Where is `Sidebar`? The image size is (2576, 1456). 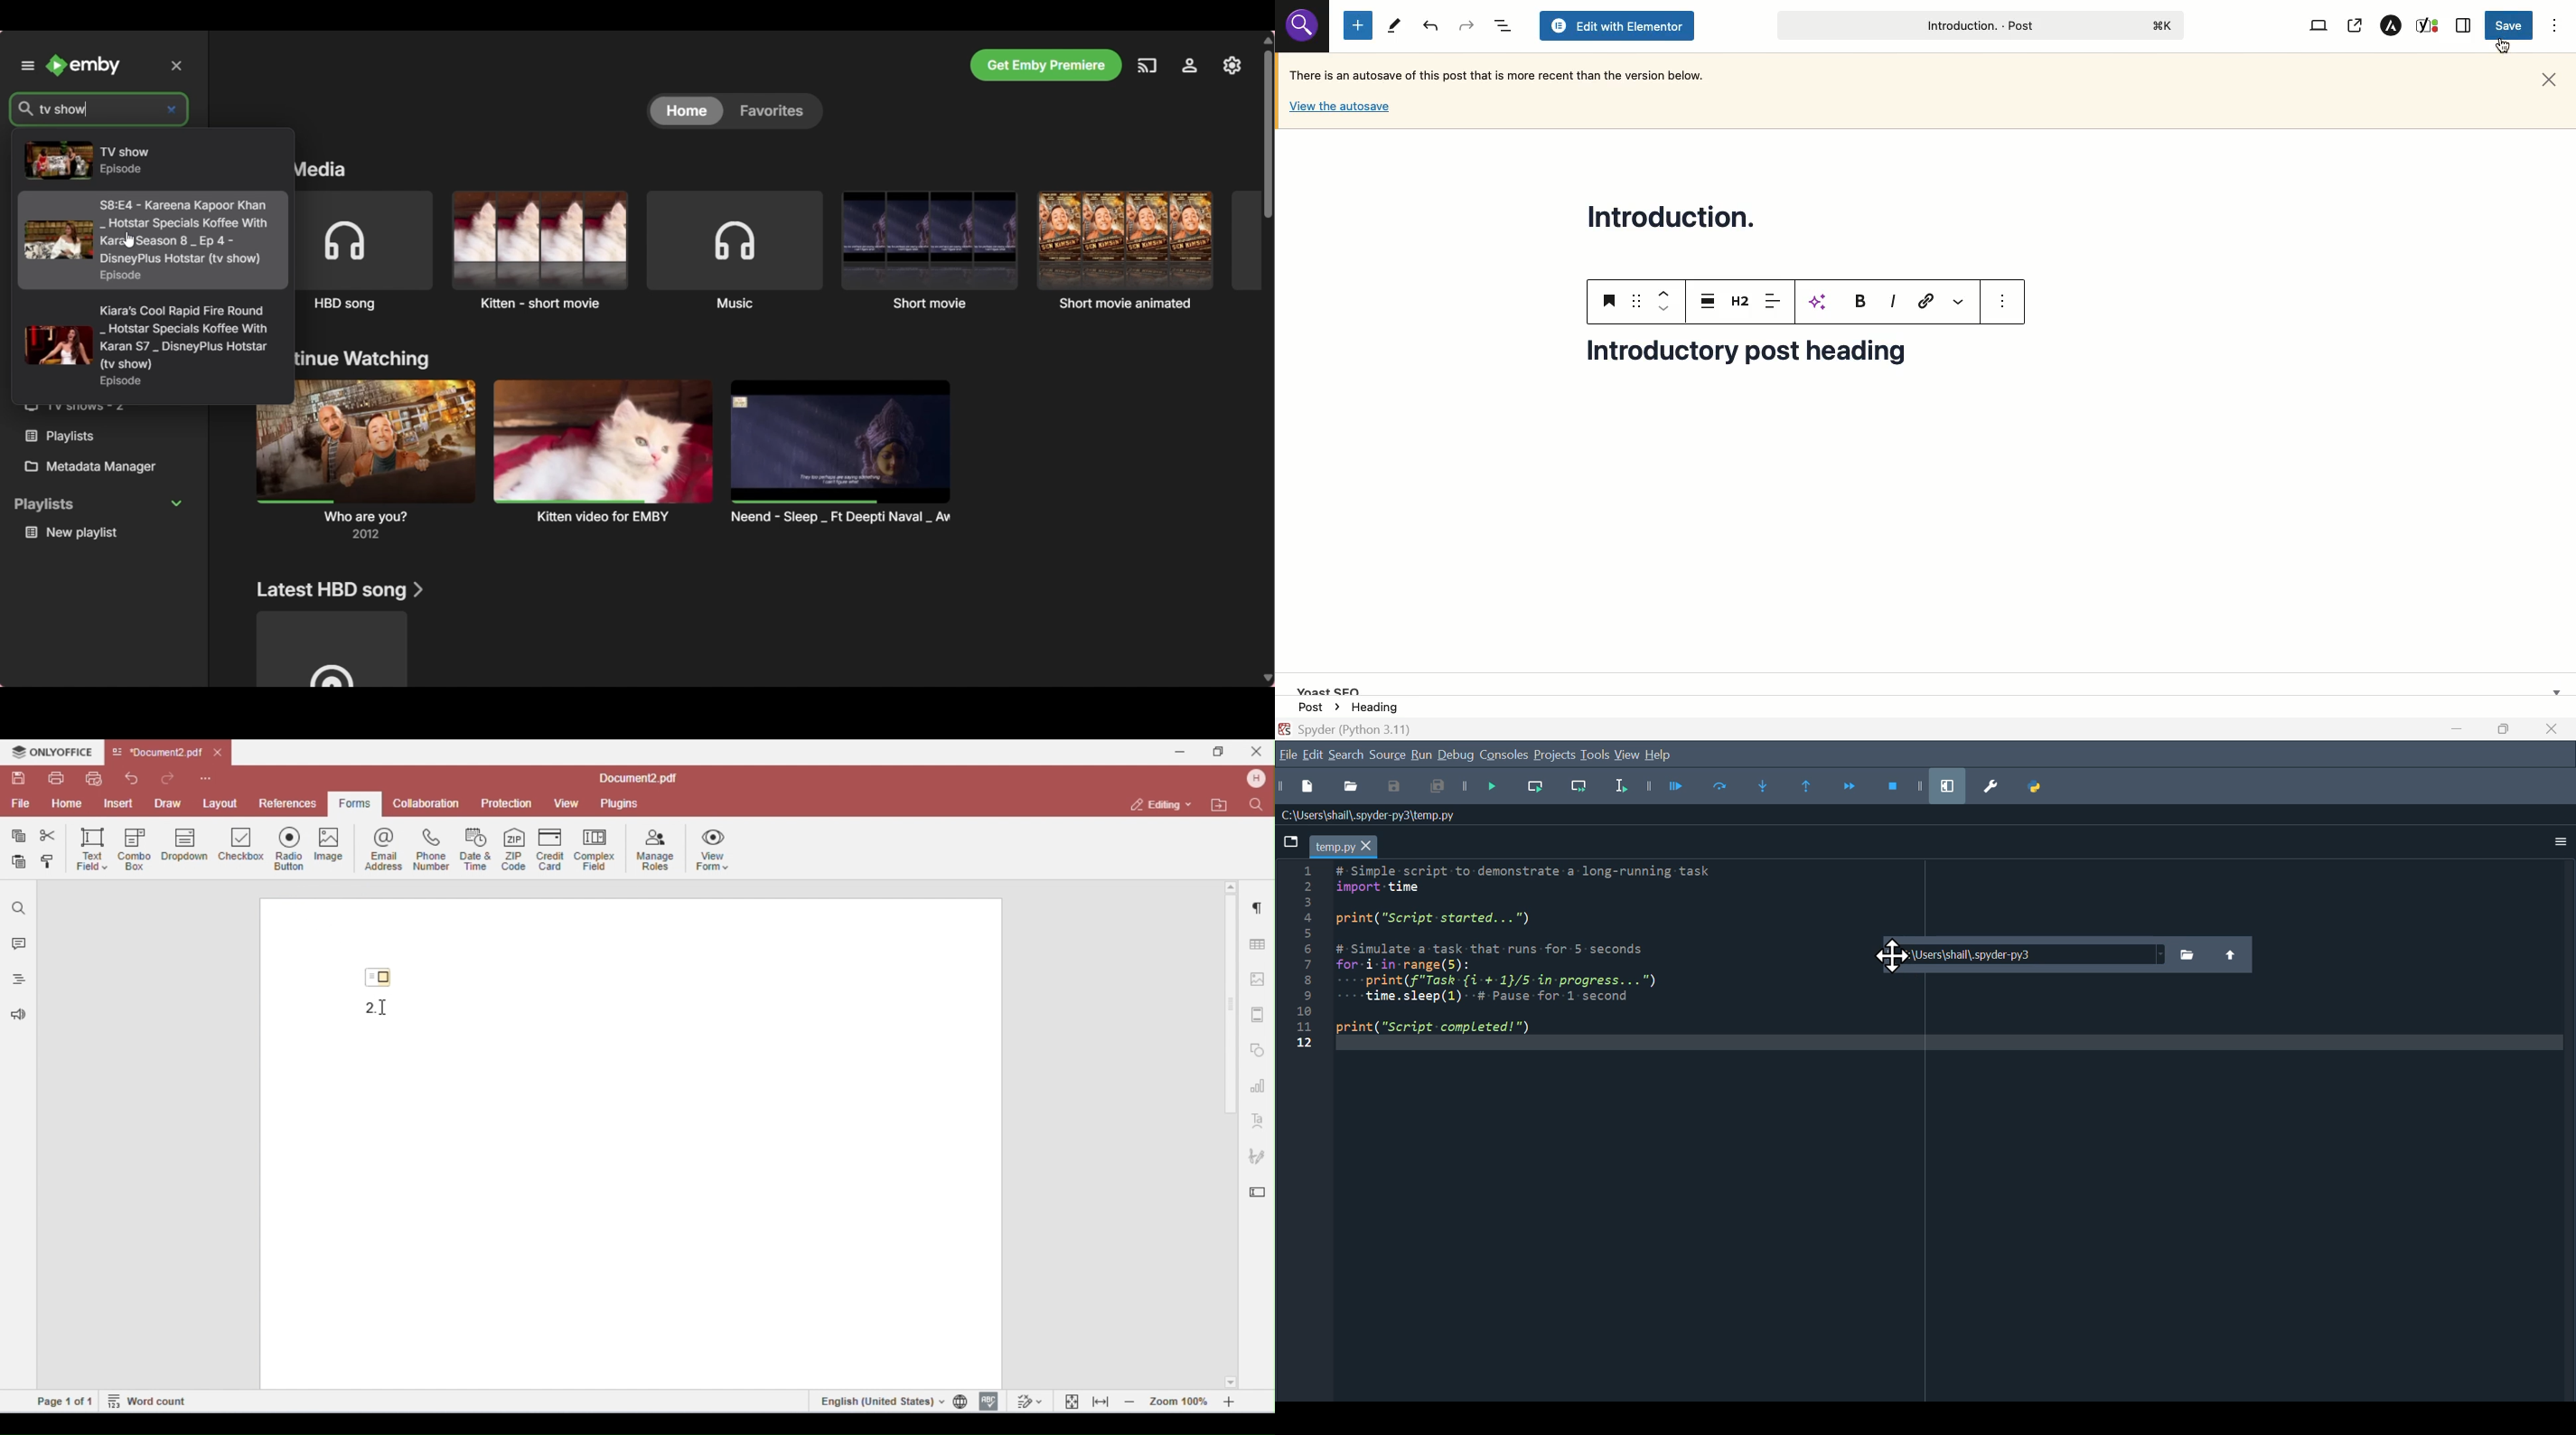
Sidebar is located at coordinates (2464, 25).